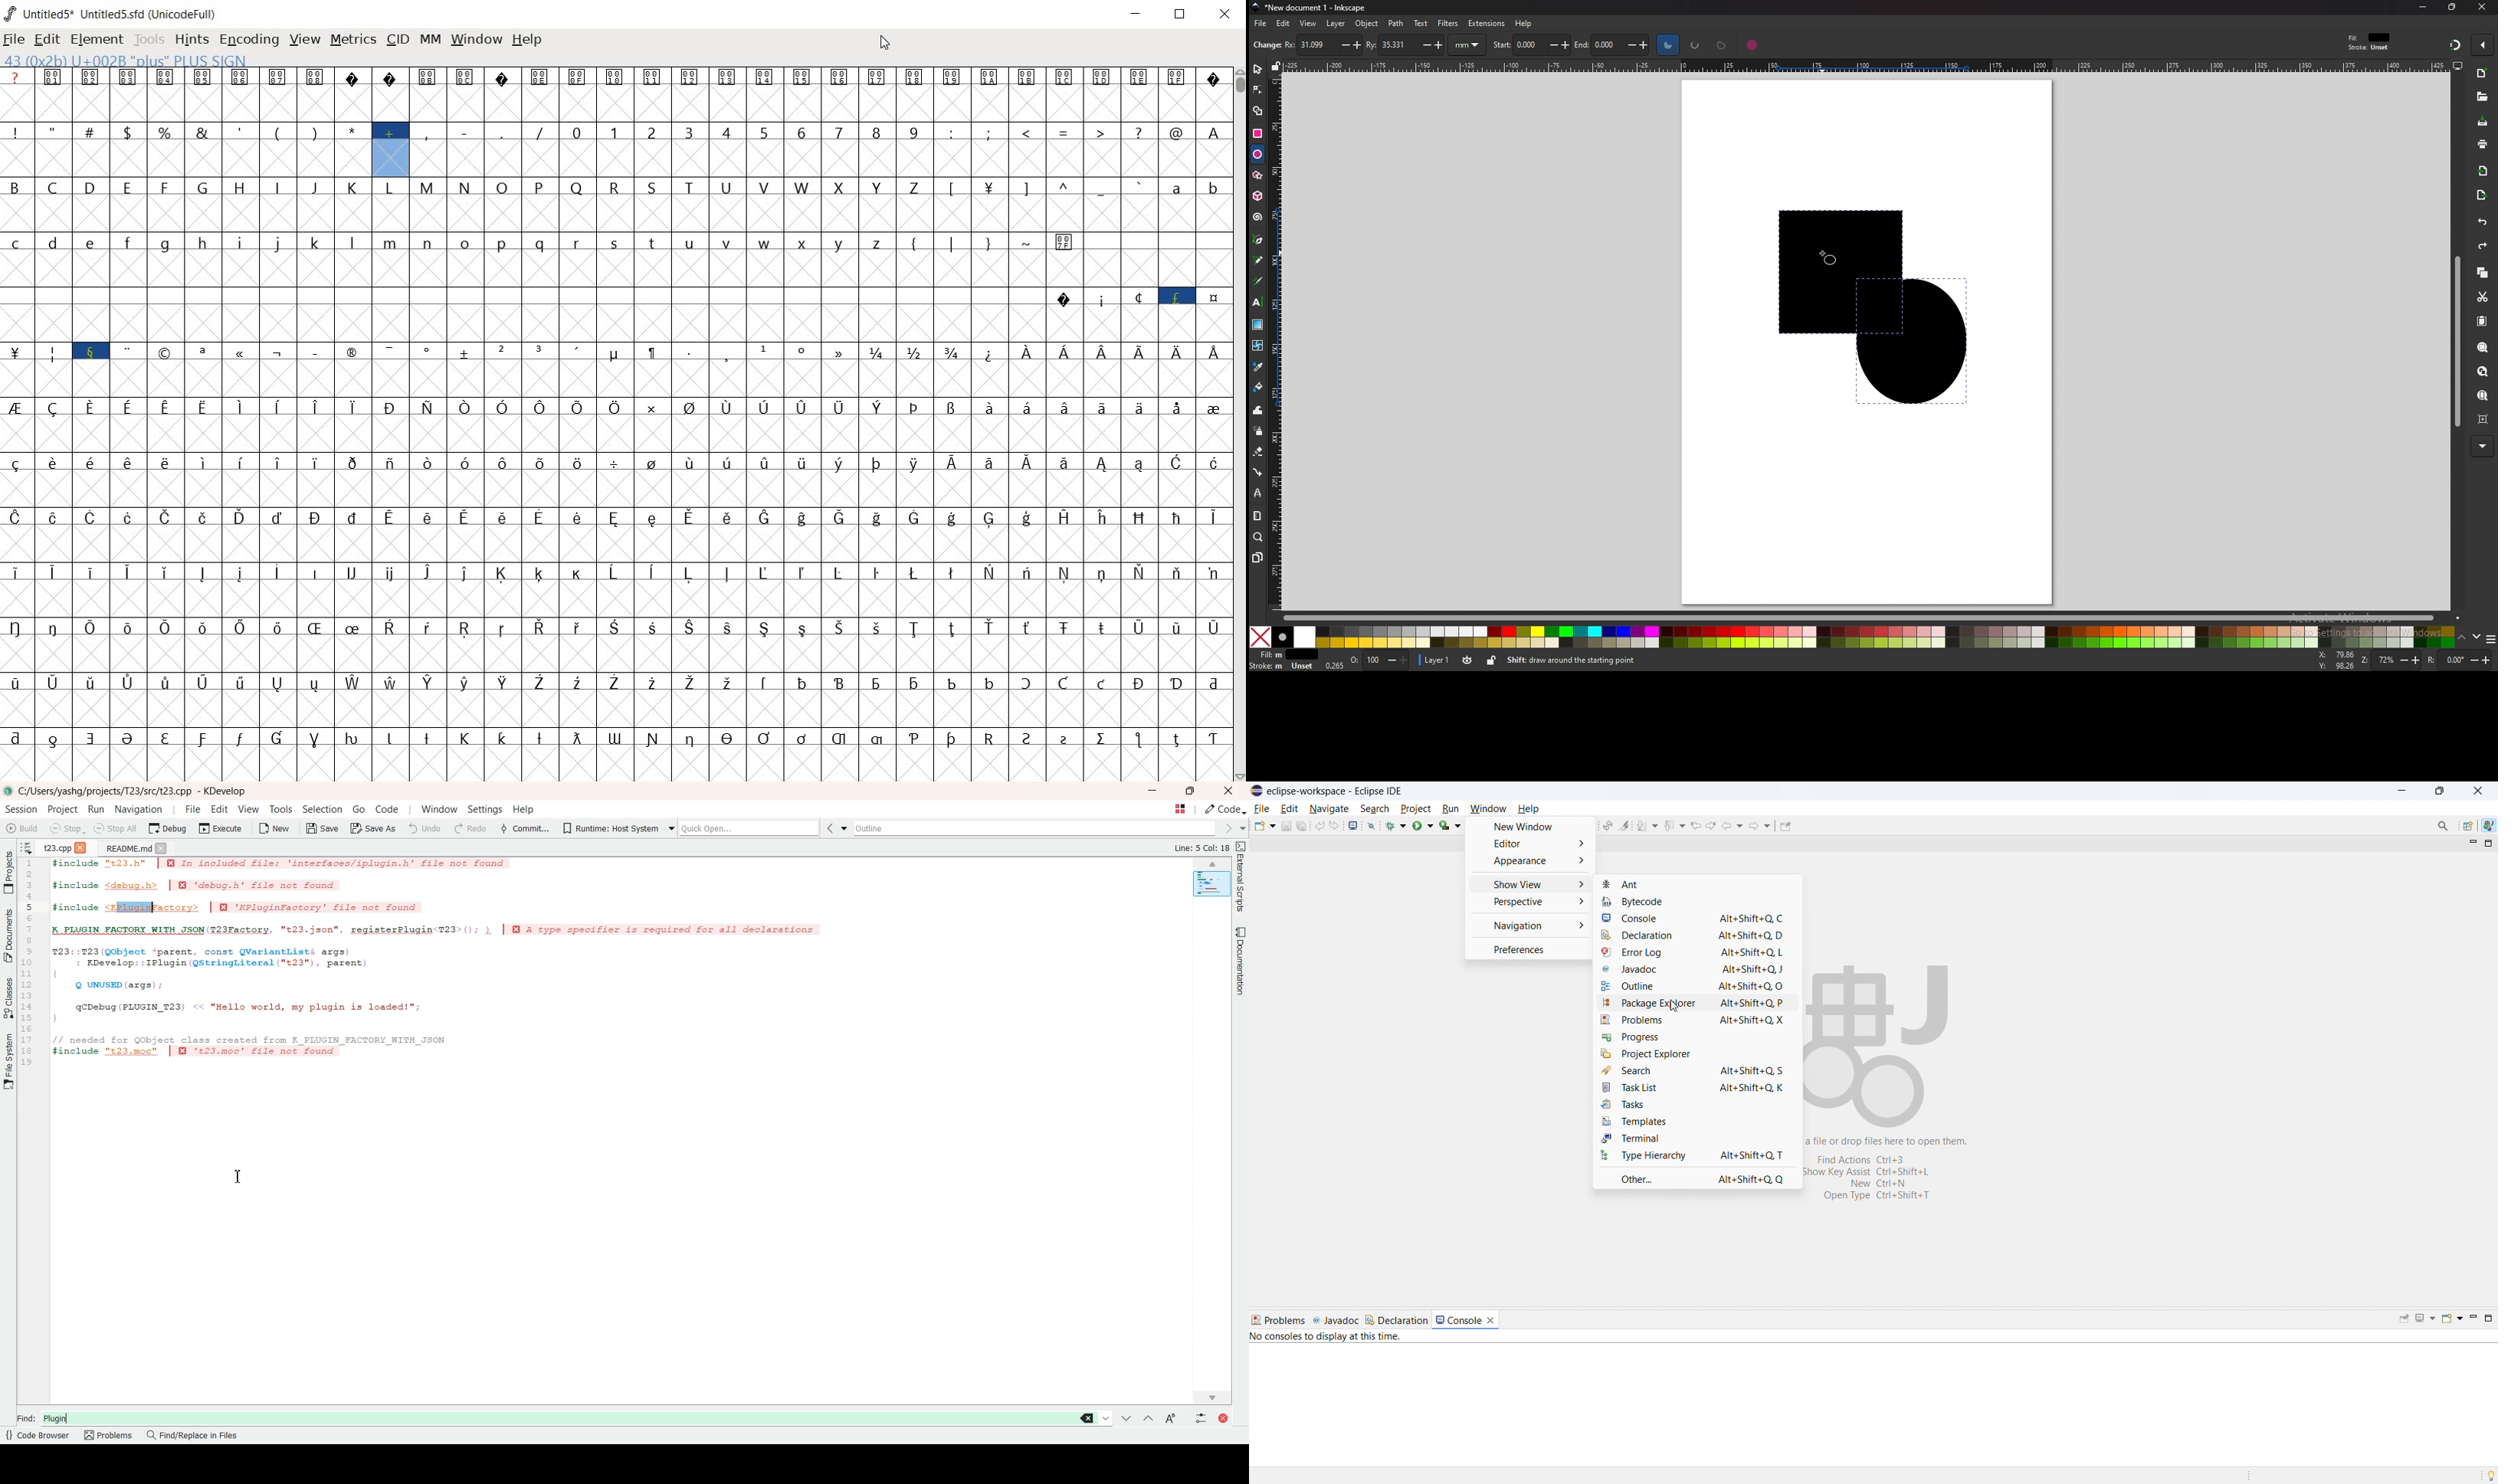  What do you see at coordinates (167, 828) in the screenshot?
I see `Debug` at bounding box center [167, 828].